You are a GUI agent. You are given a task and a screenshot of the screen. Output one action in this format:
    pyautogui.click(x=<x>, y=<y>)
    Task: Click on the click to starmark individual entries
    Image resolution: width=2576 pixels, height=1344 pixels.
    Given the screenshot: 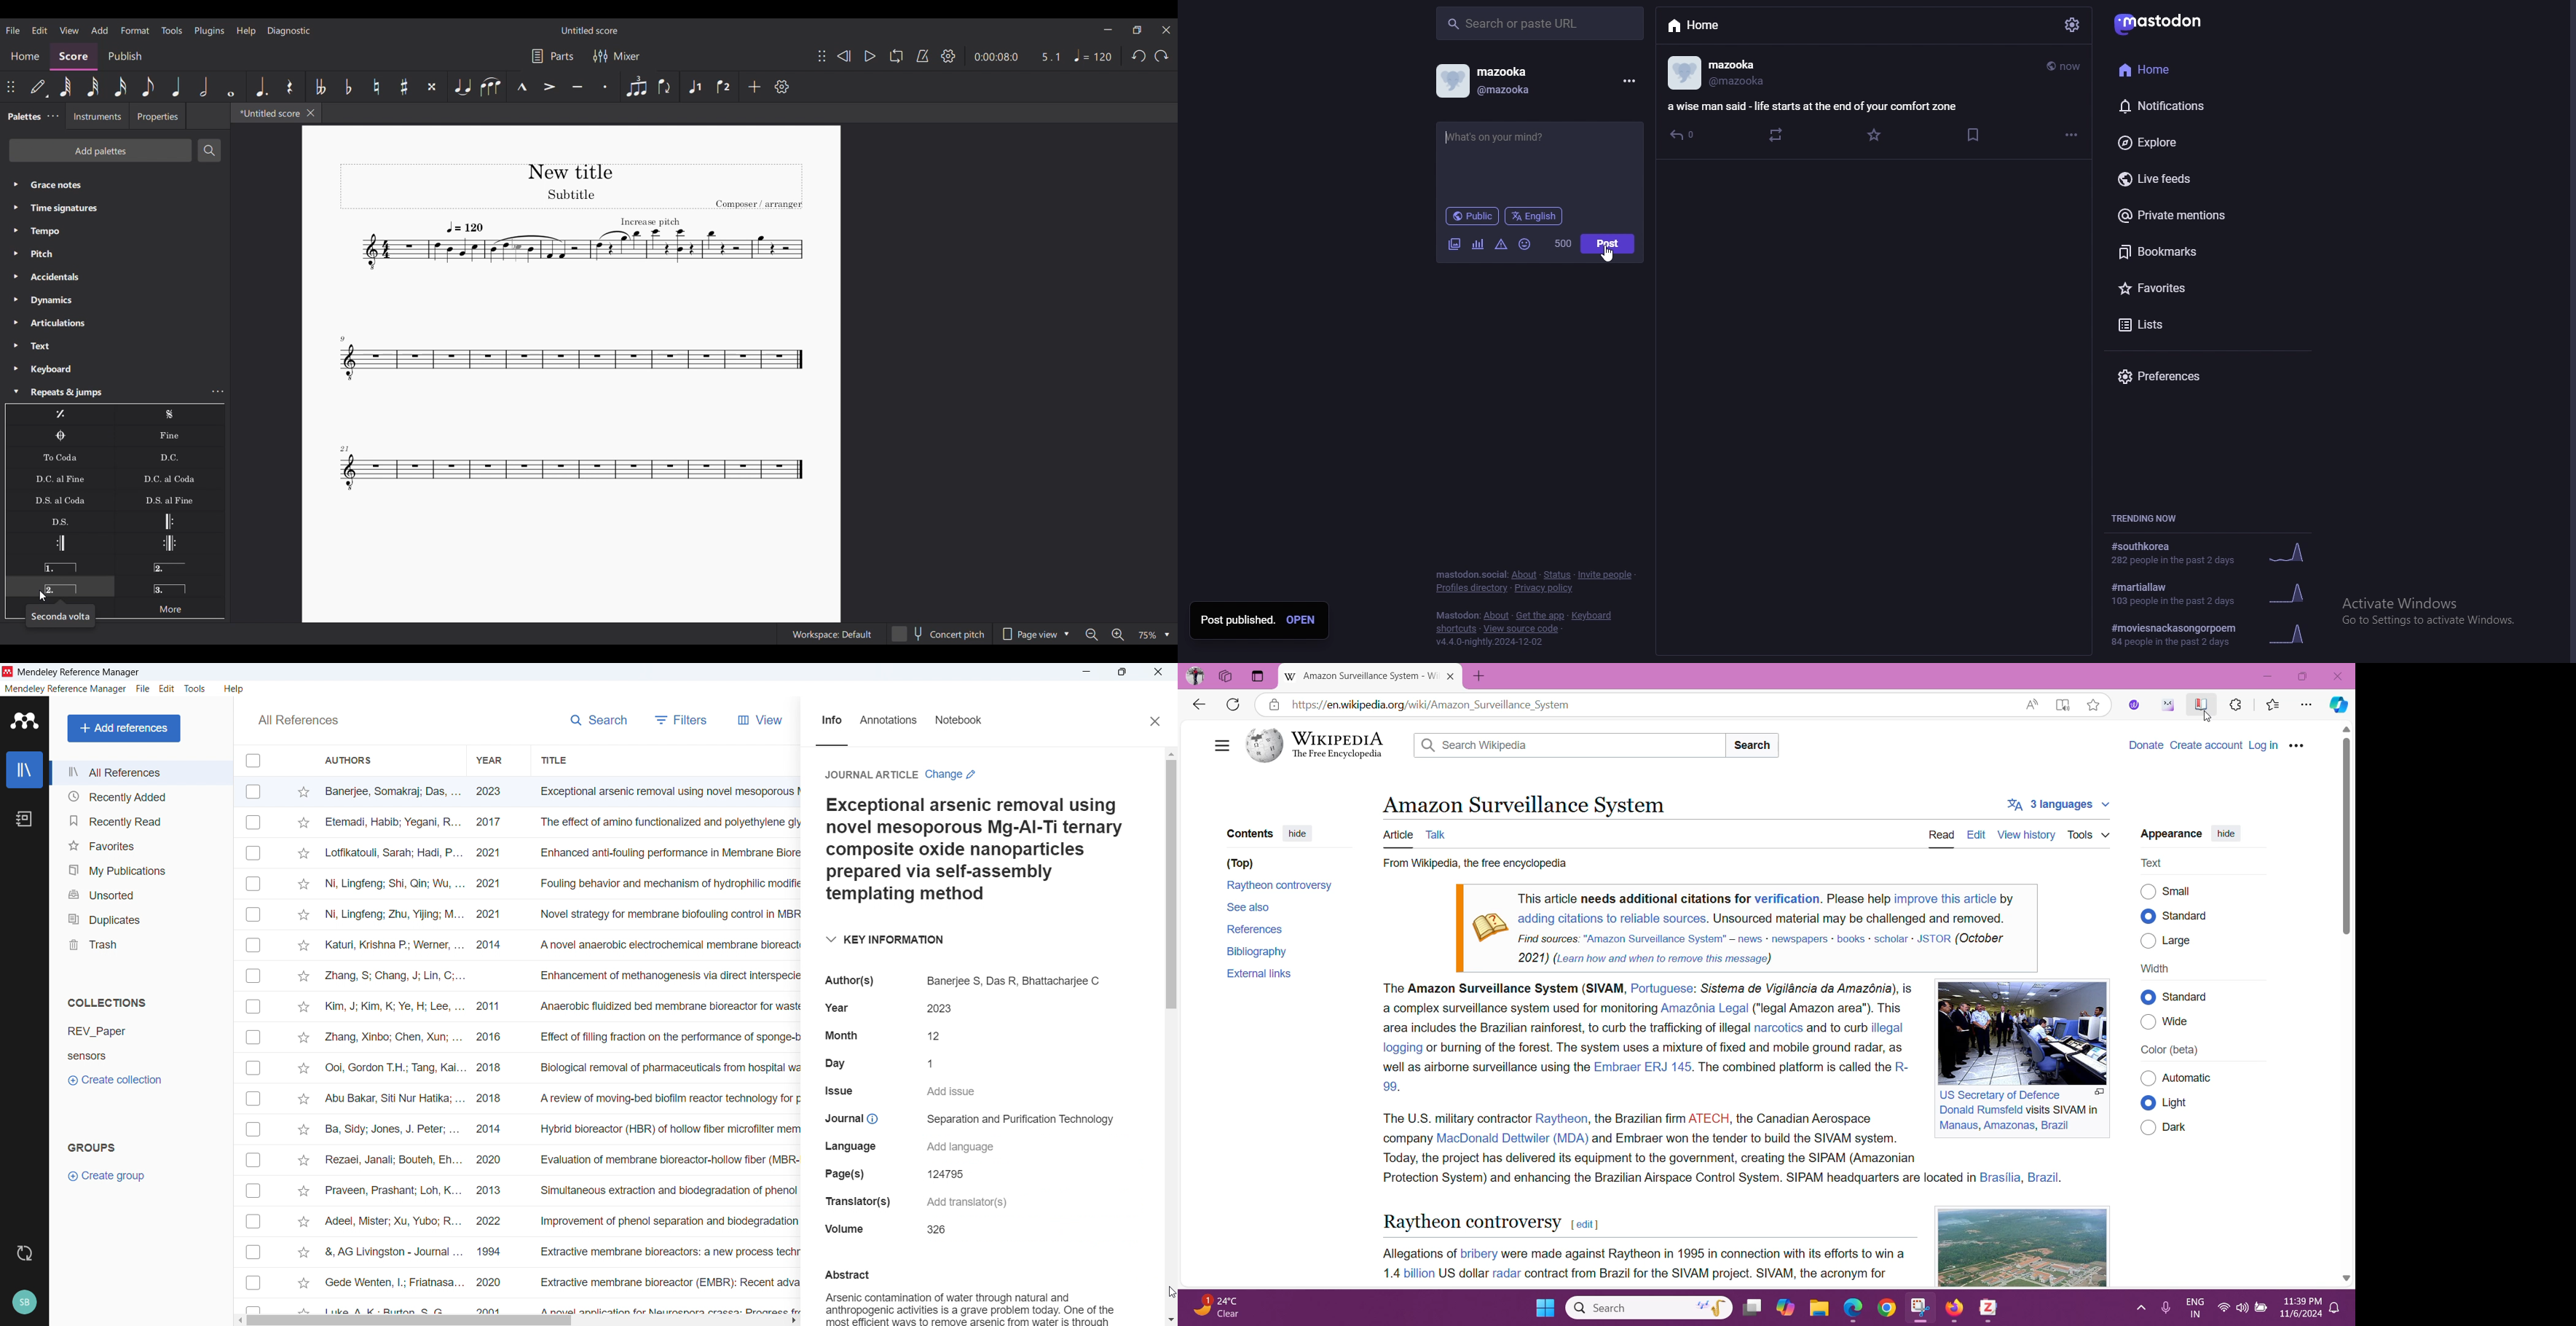 What is the action you would take?
    pyautogui.click(x=304, y=855)
    